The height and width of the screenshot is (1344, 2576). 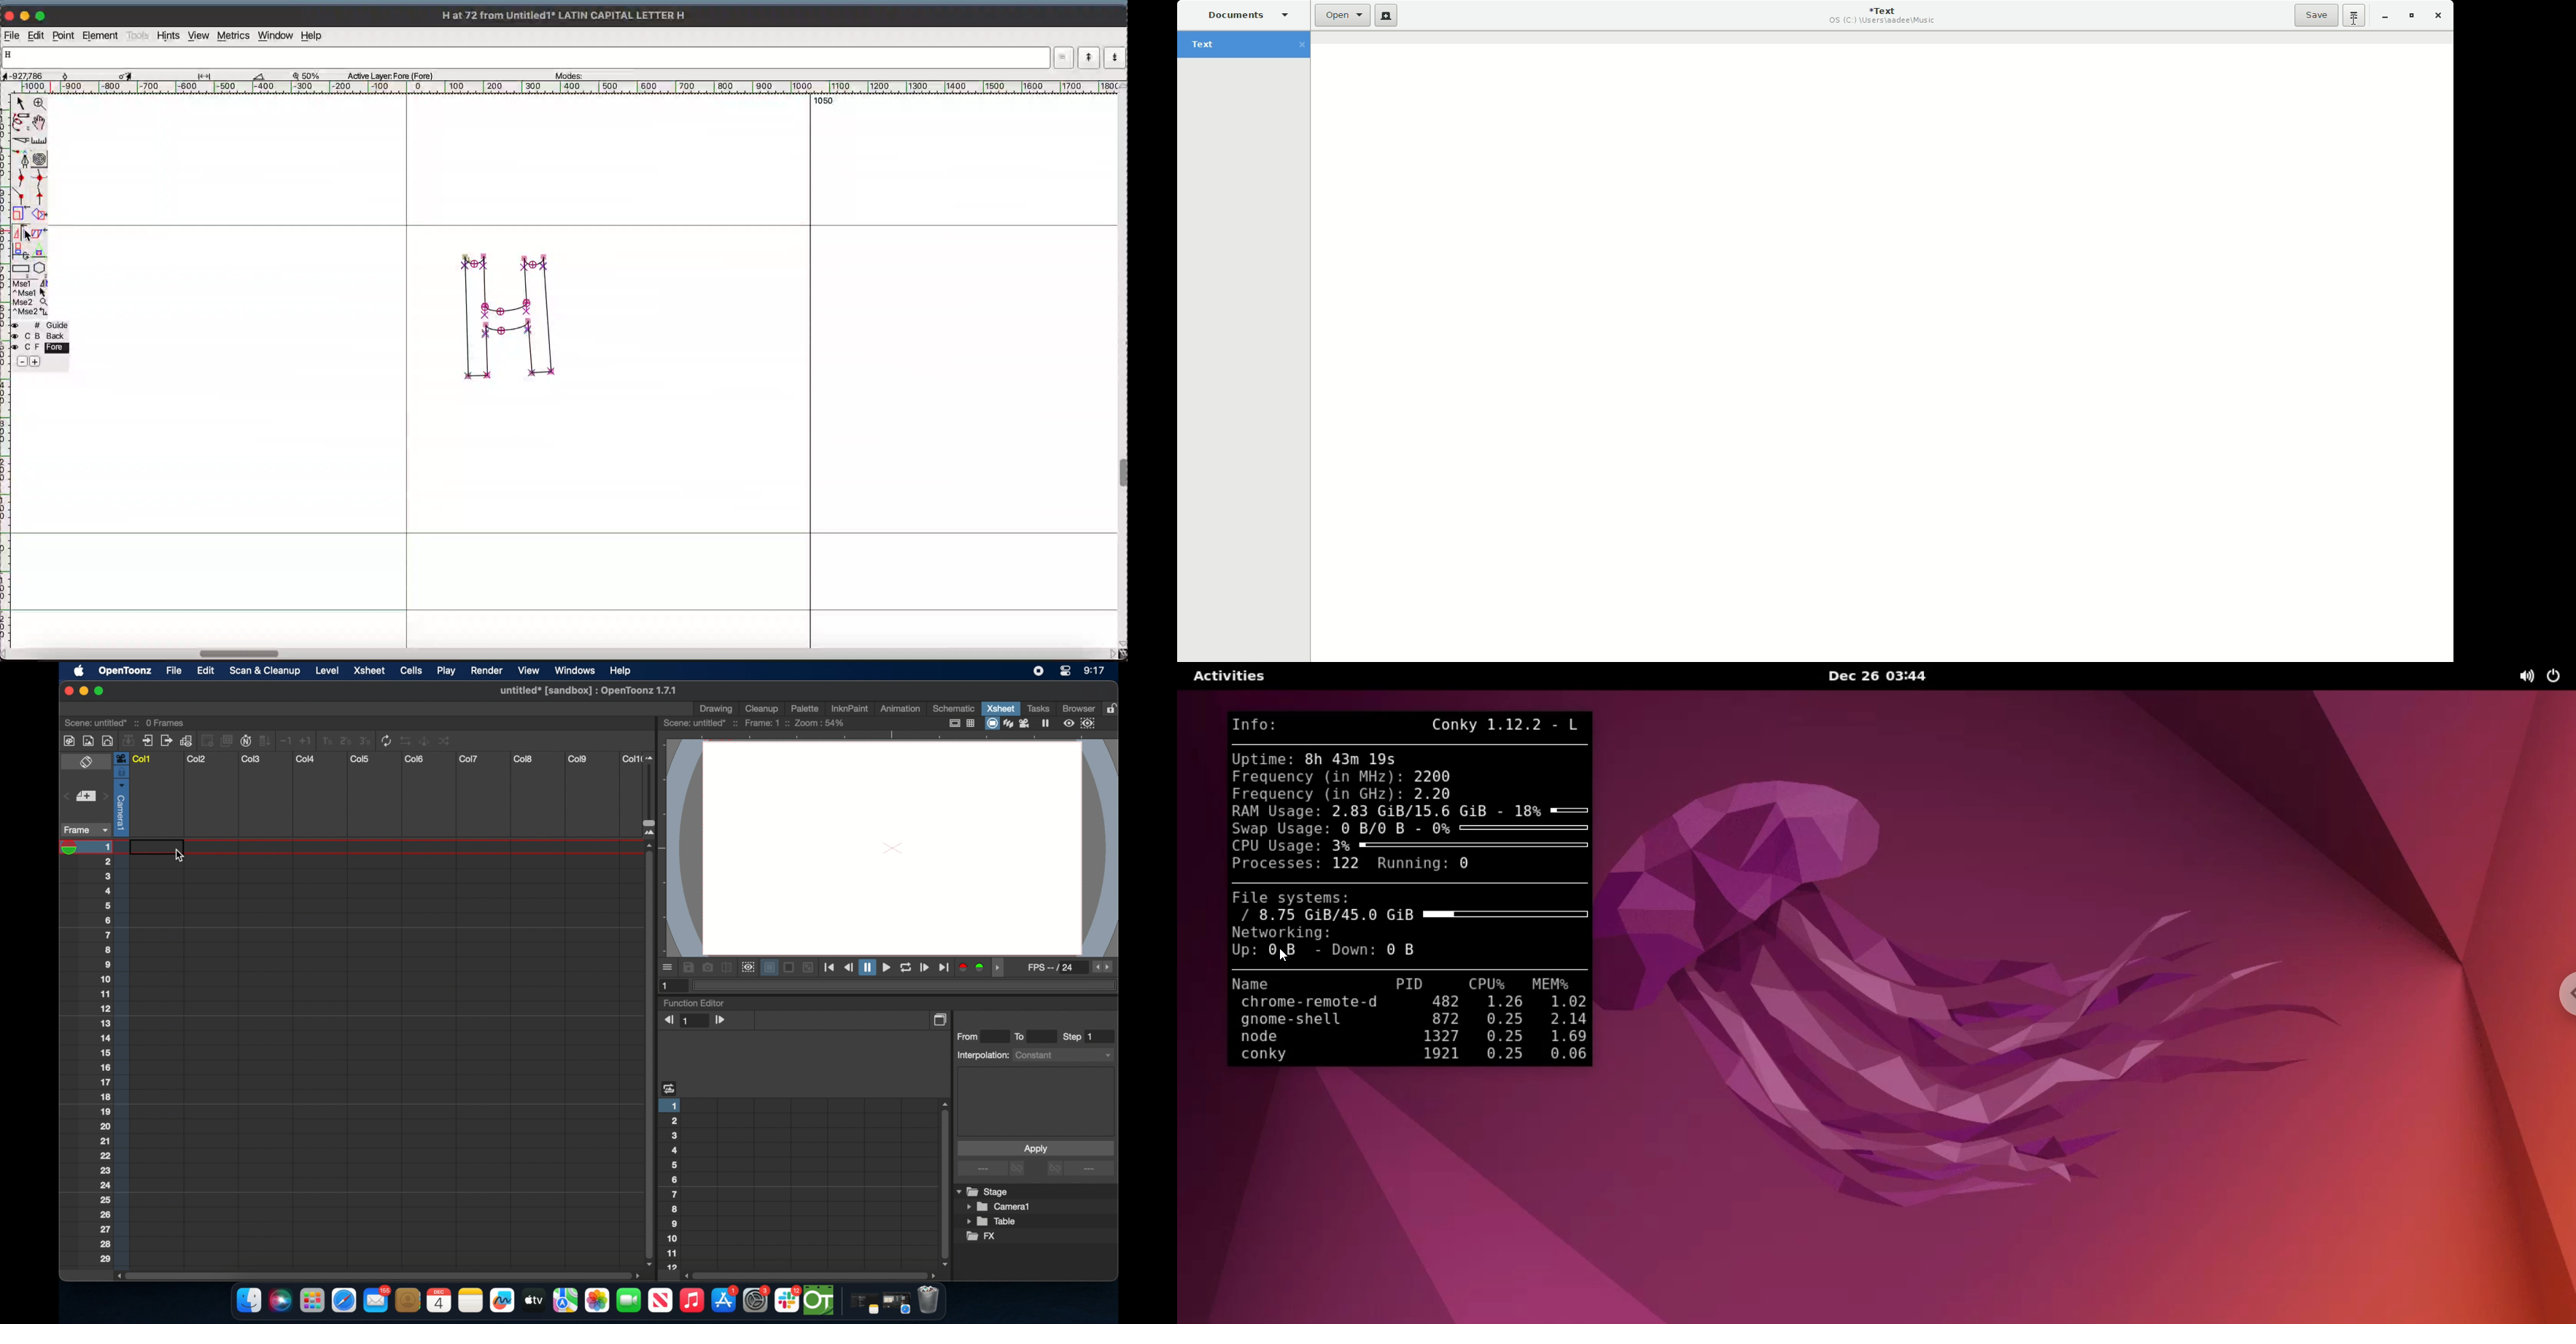 What do you see at coordinates (992, 1222) in the screenshot?
I see `table` at bounding box center [992, 1222].